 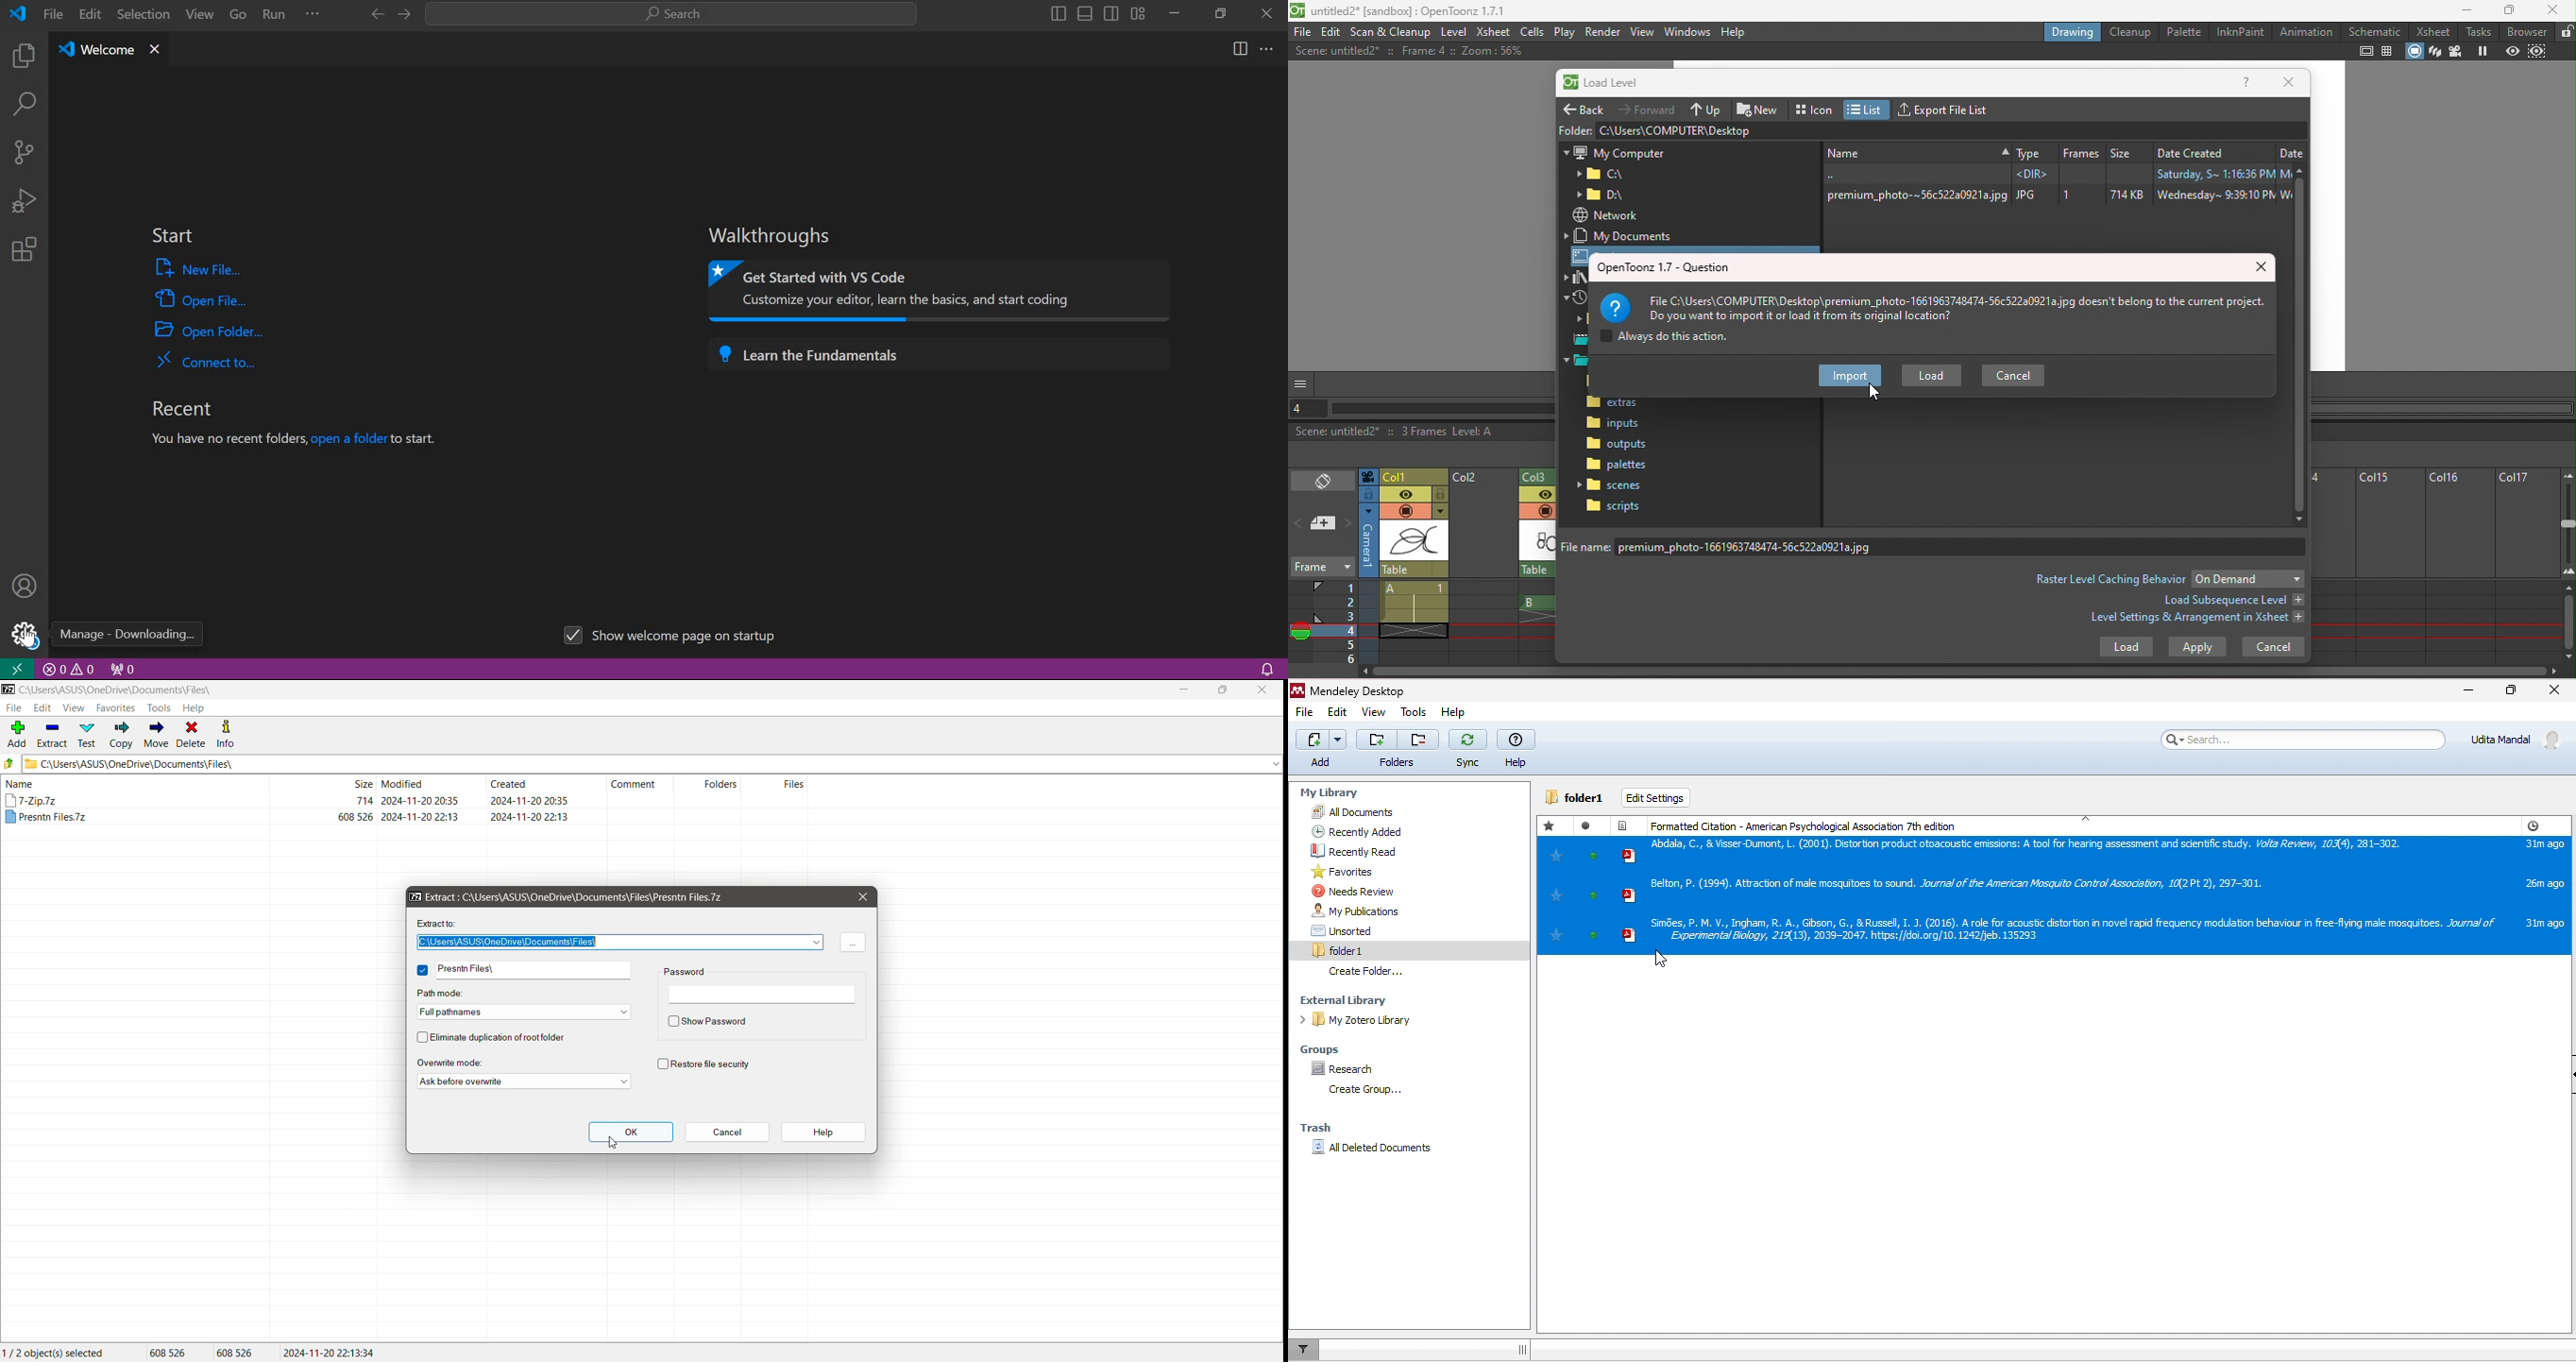 What do you see at coordinates (422, 970) in the screenshot?
I see `Click to show File/Folder Name` at bounding box center [422, 970].